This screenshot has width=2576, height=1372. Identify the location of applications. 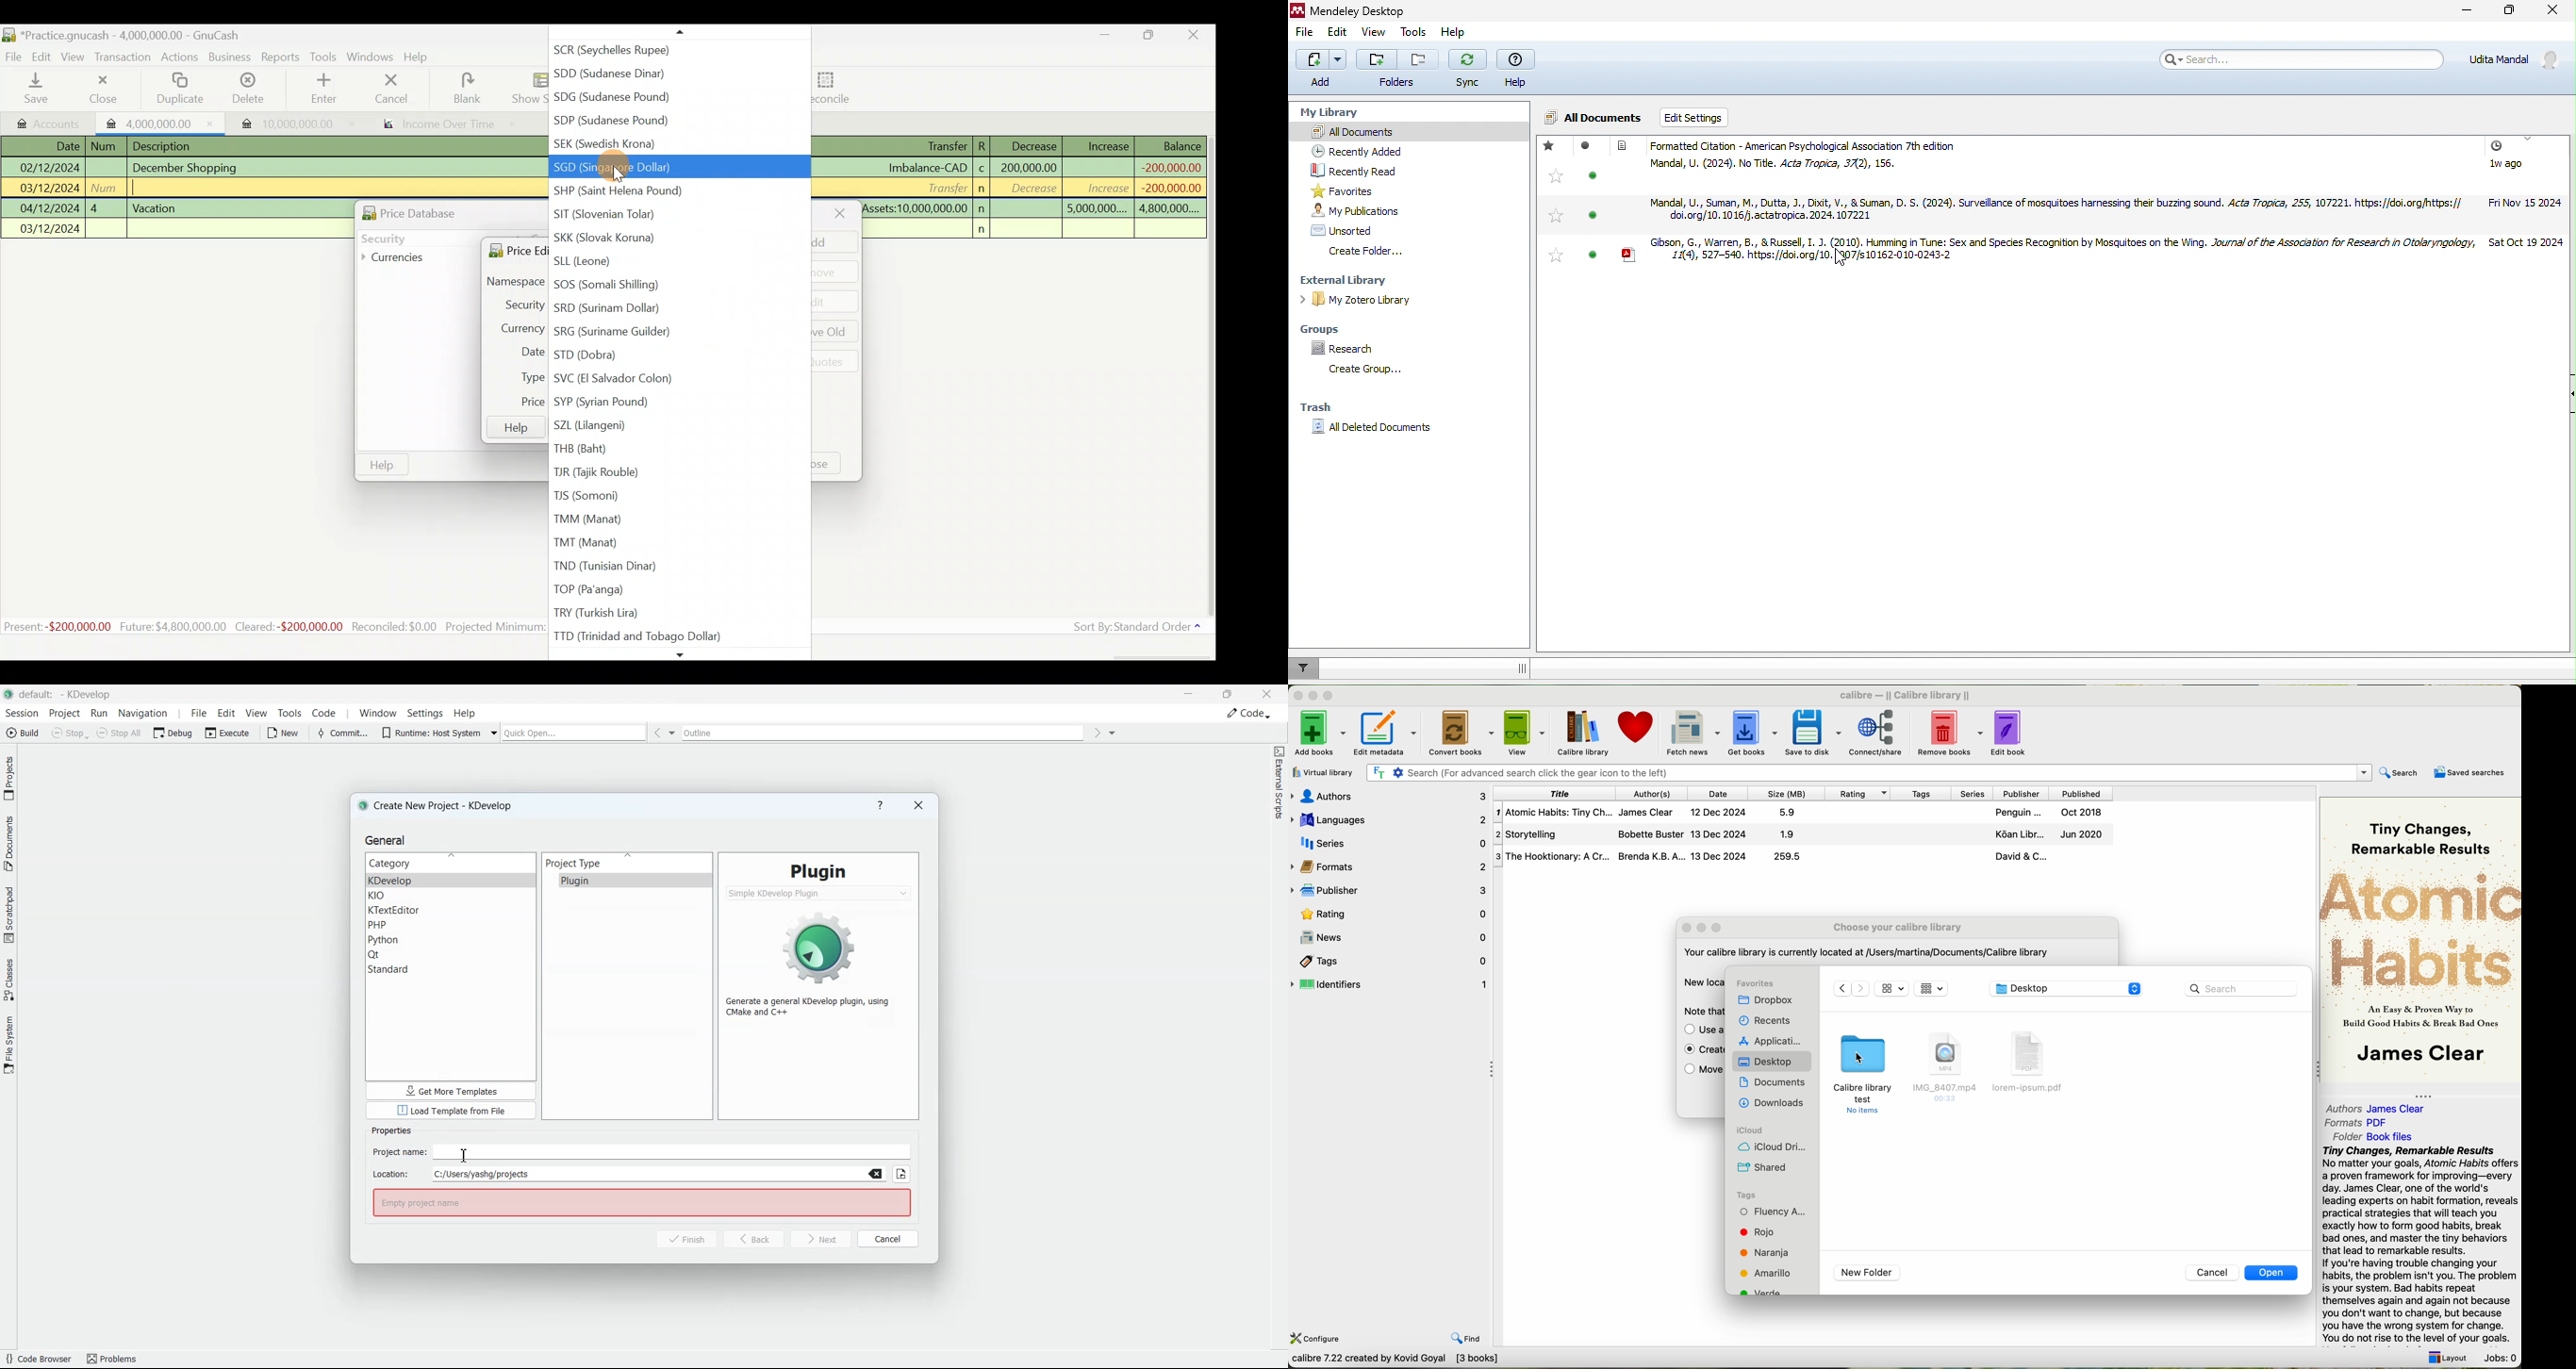
(1770, 1041).